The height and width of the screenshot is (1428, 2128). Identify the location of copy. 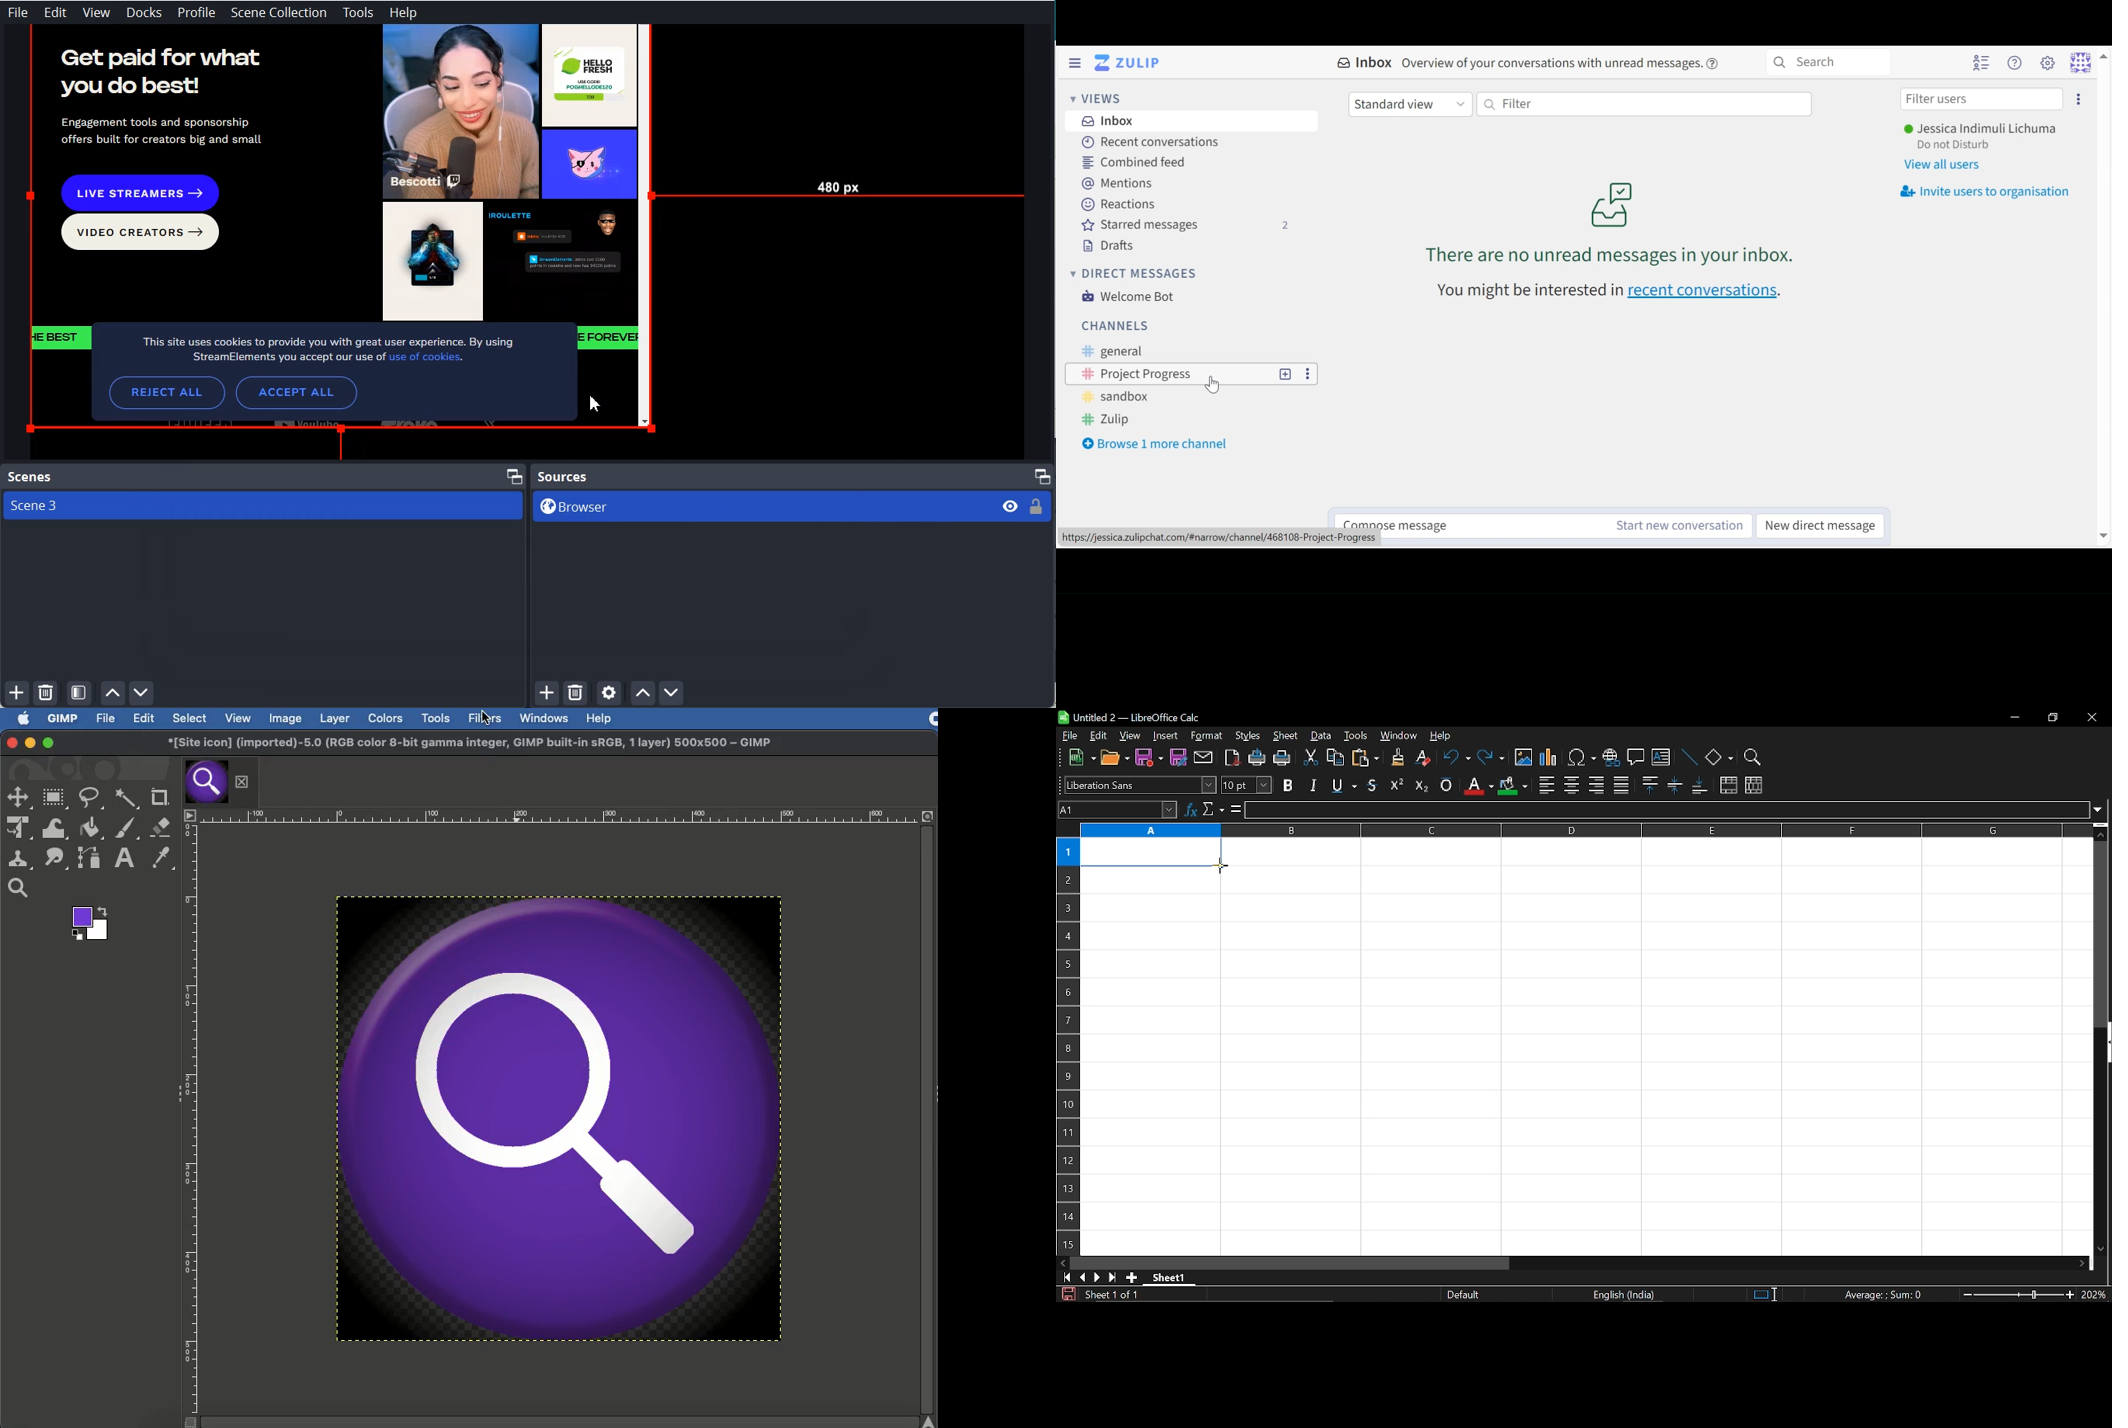
(1336, 758).